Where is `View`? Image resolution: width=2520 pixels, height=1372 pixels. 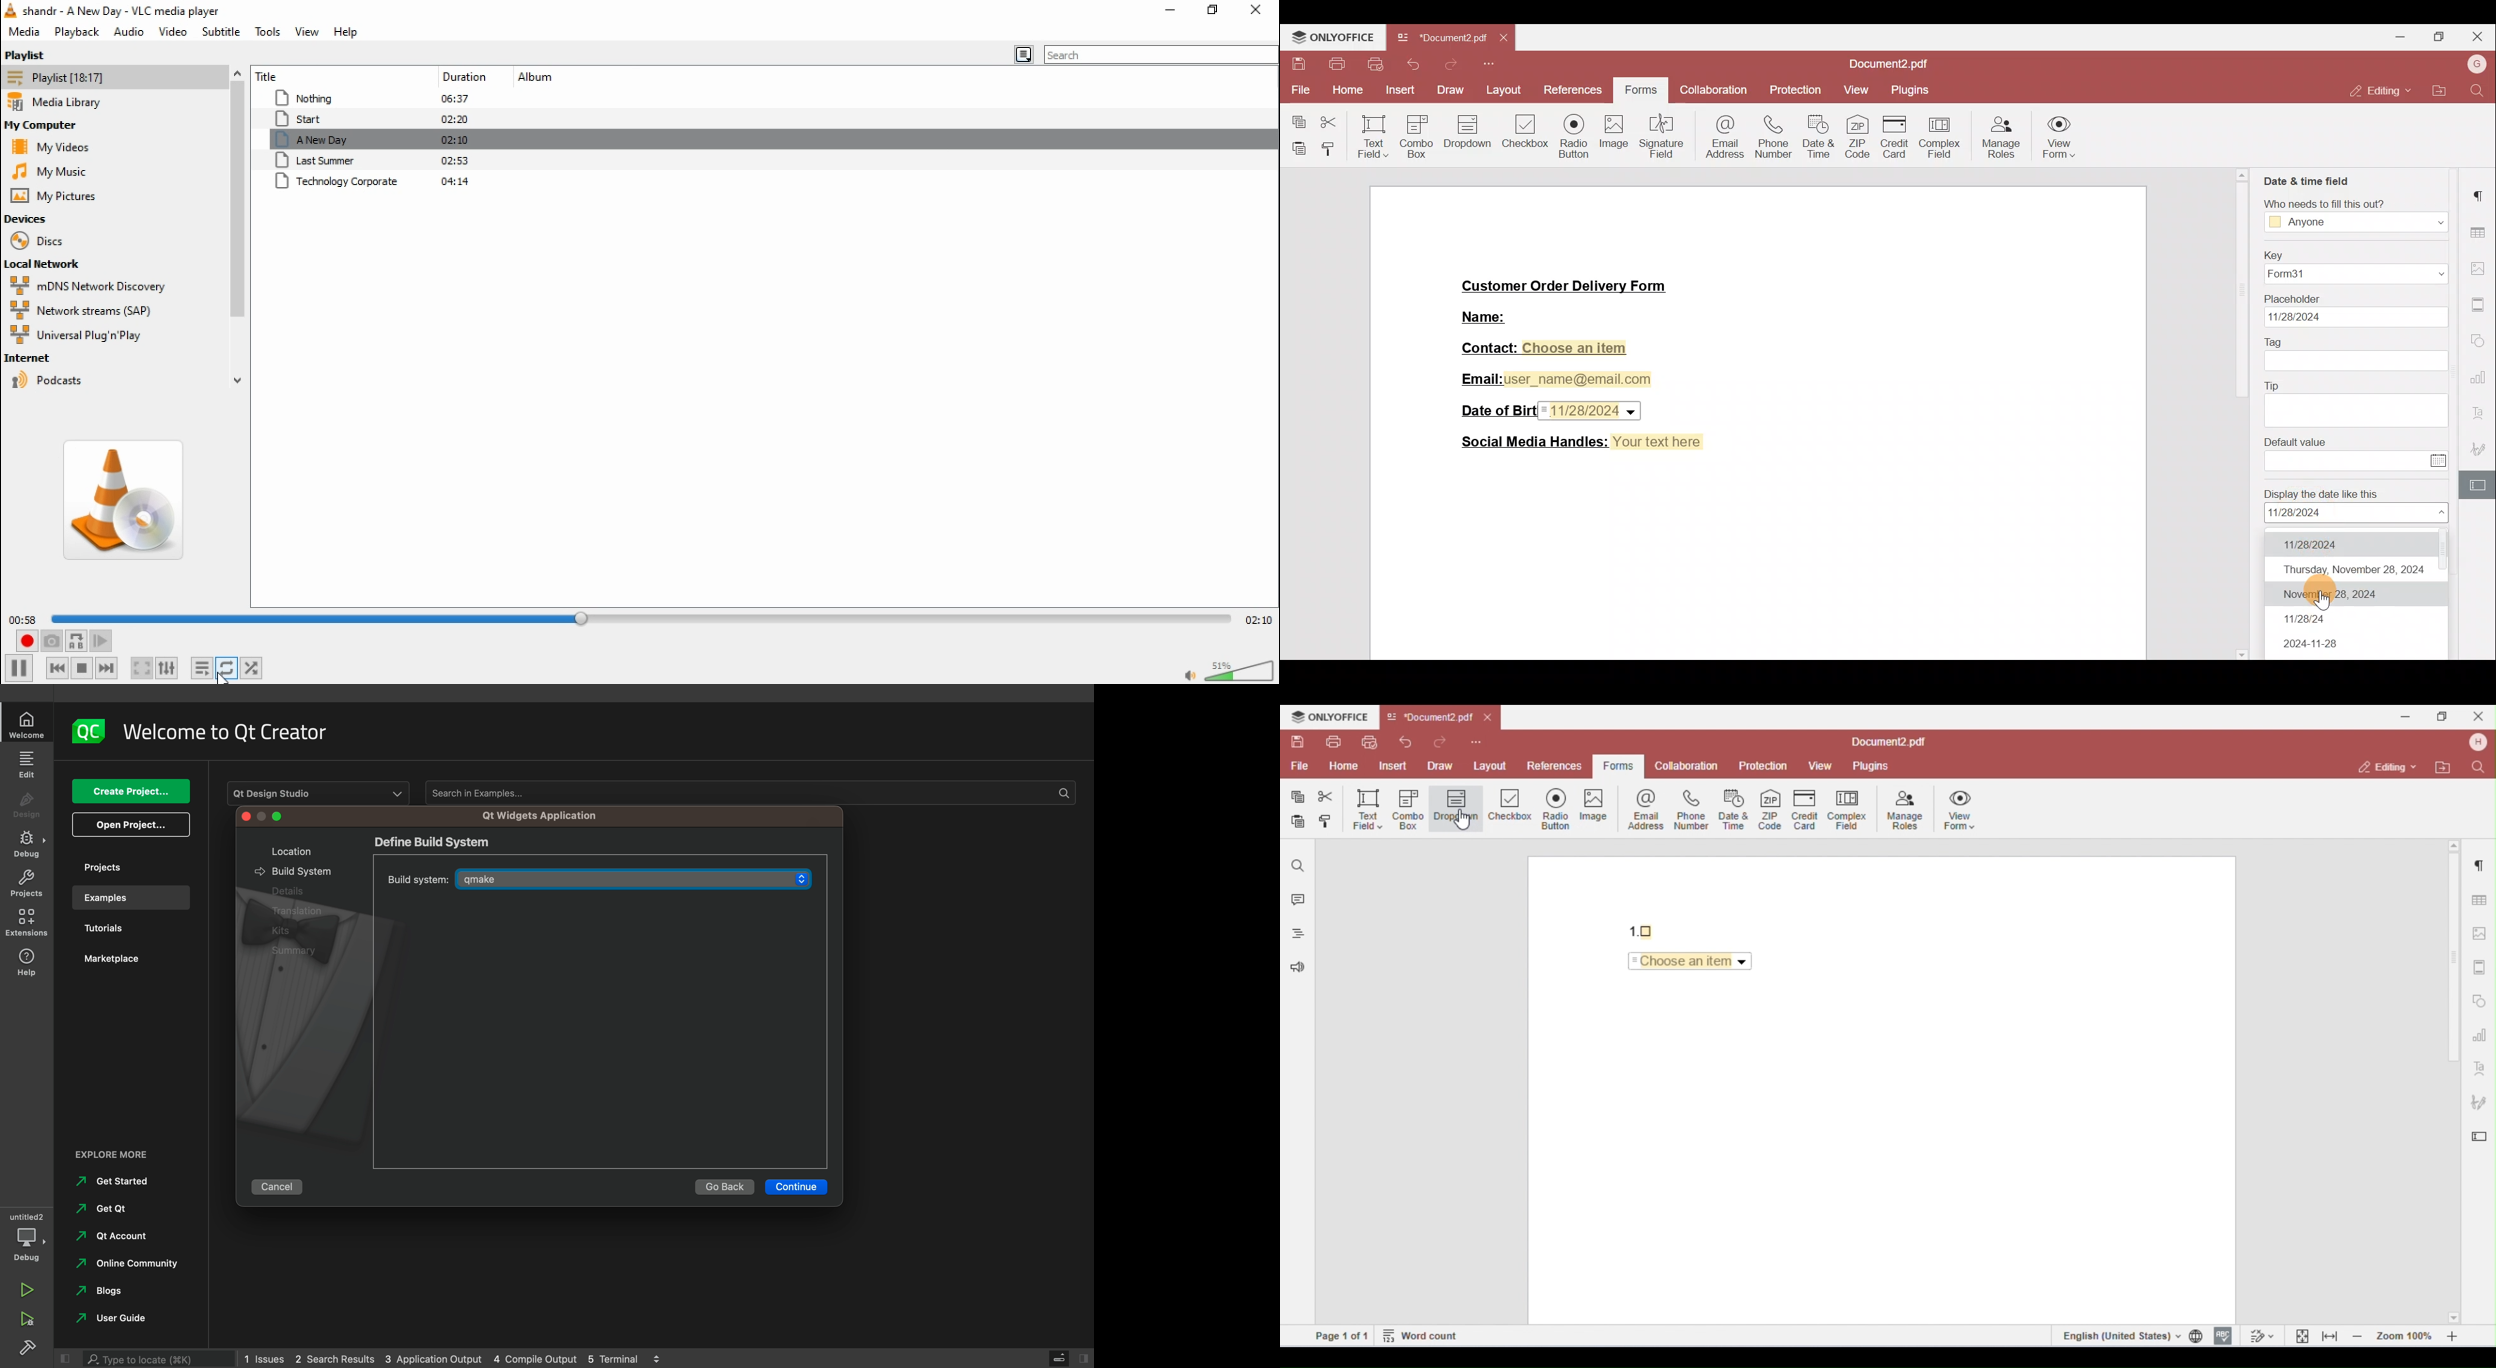 View is located at coordinates (1860, 87).